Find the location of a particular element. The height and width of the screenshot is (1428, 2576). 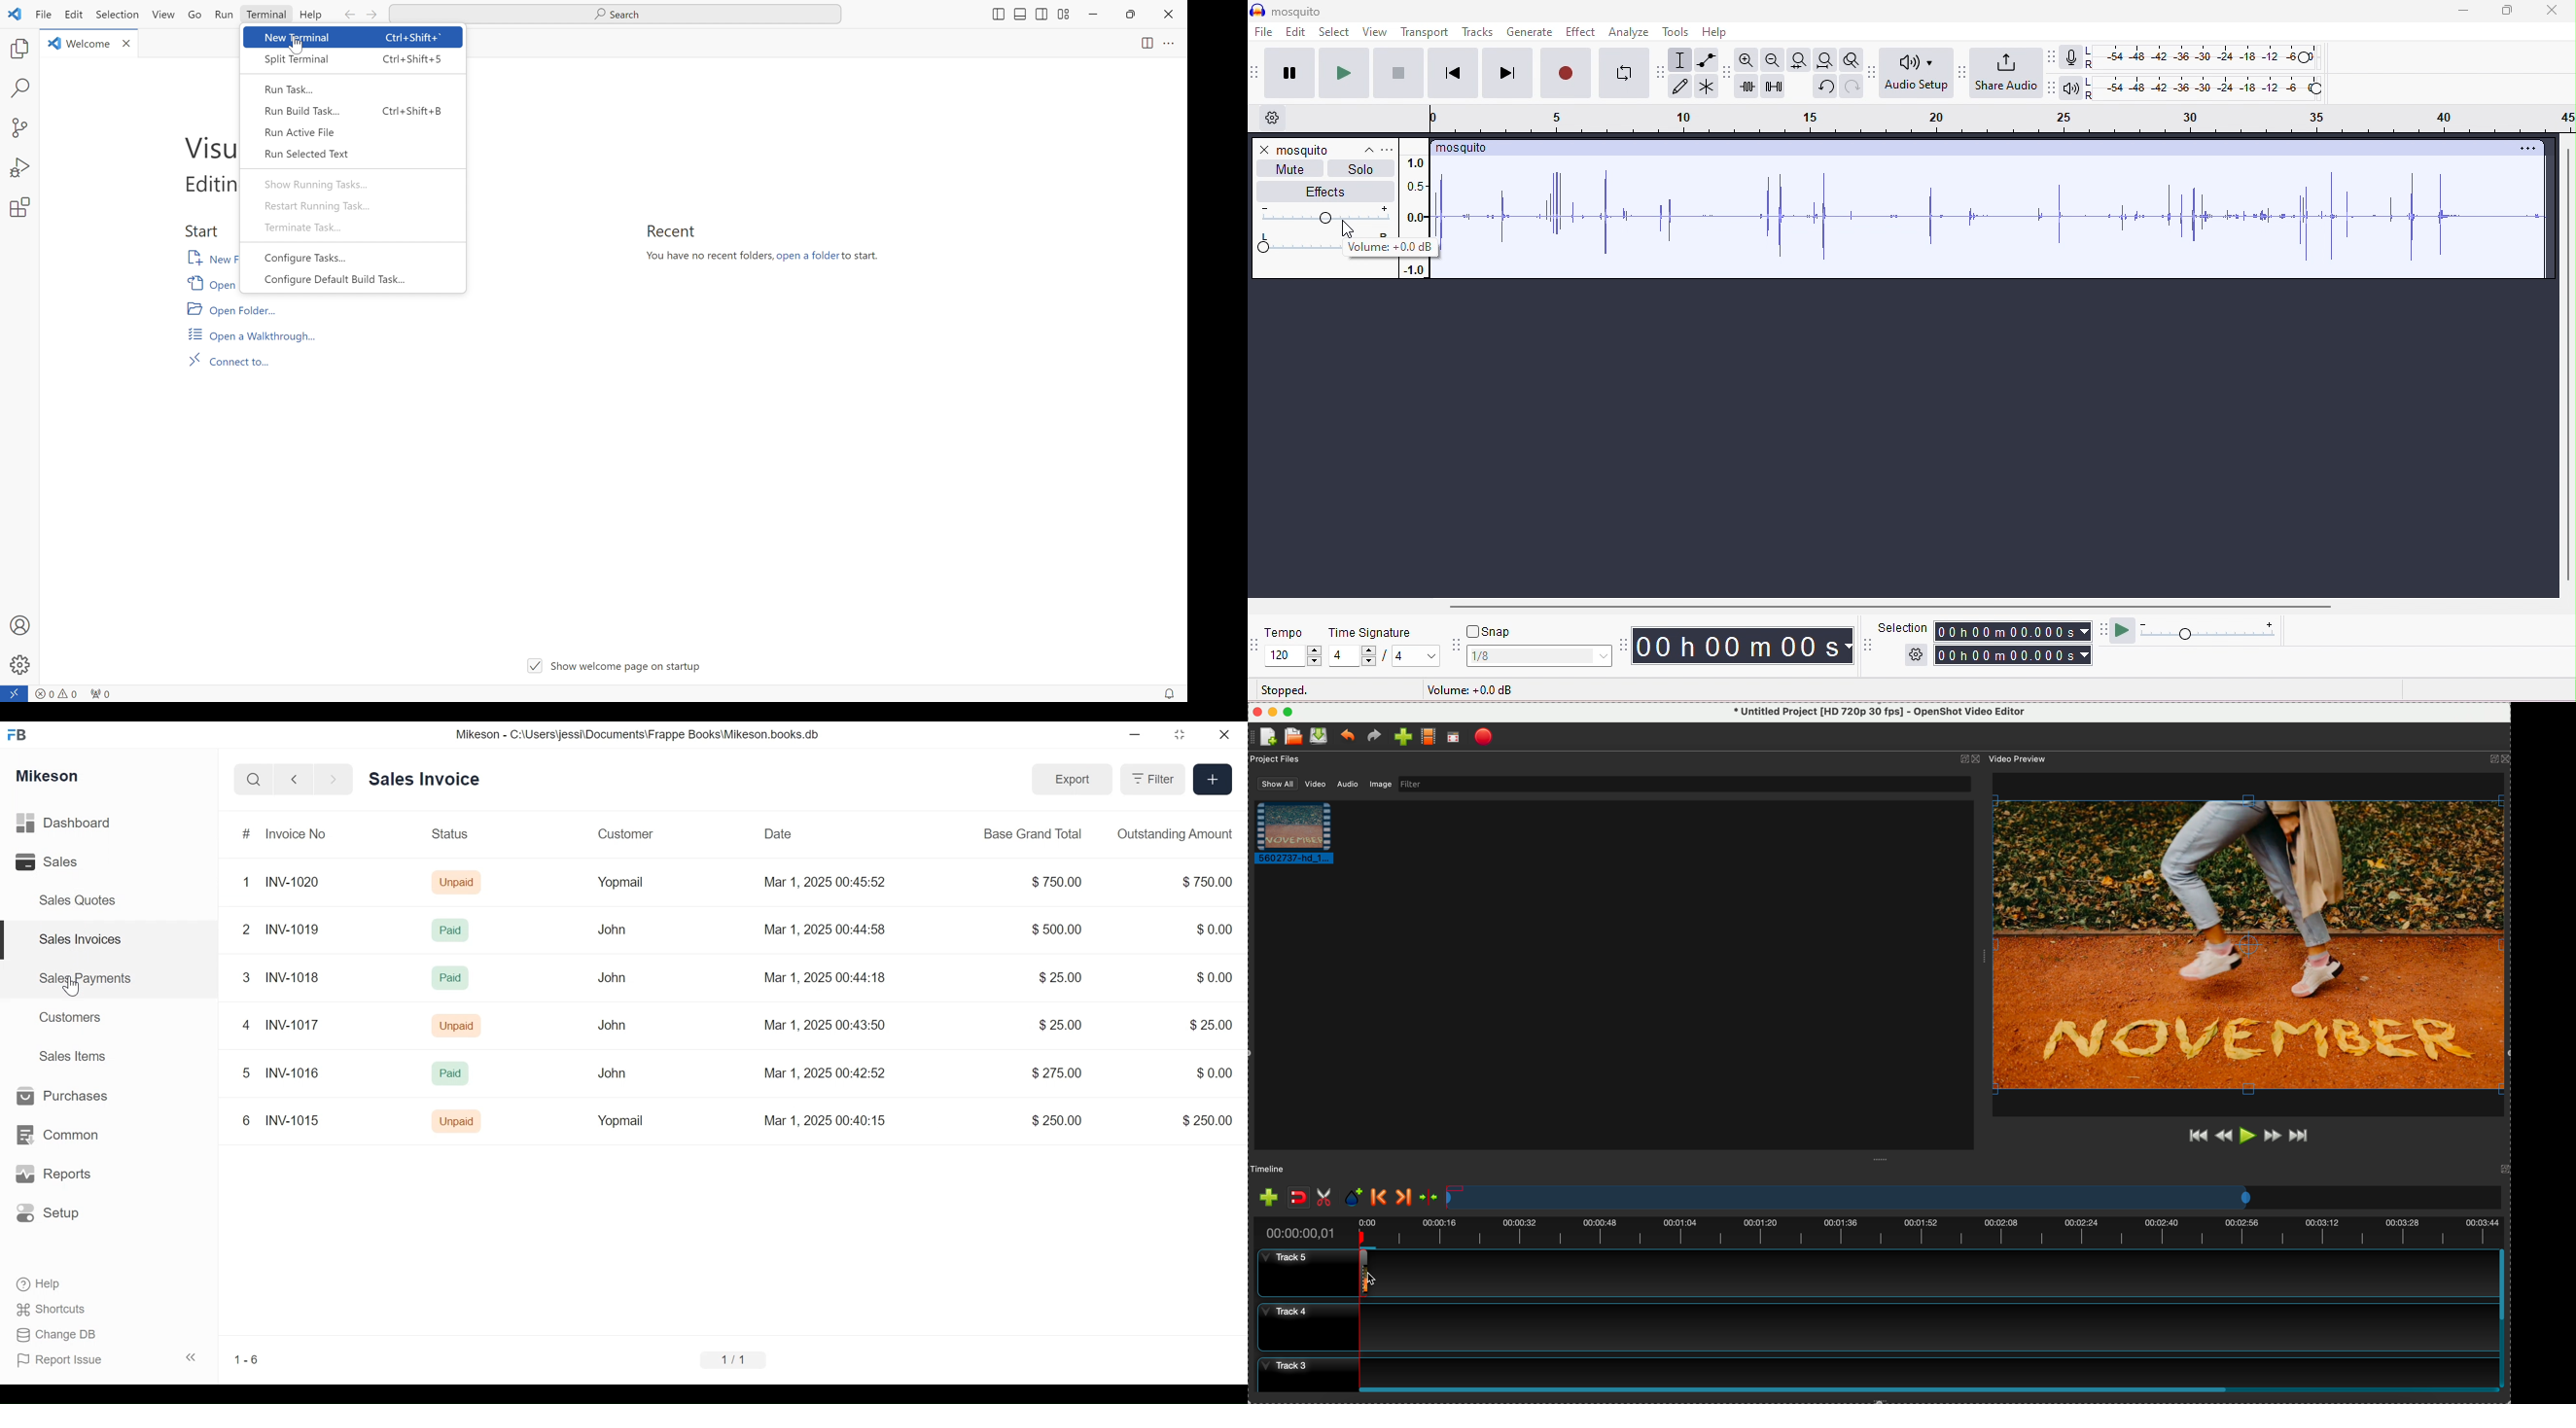

Unpaid is located at coordinates (453, 883).